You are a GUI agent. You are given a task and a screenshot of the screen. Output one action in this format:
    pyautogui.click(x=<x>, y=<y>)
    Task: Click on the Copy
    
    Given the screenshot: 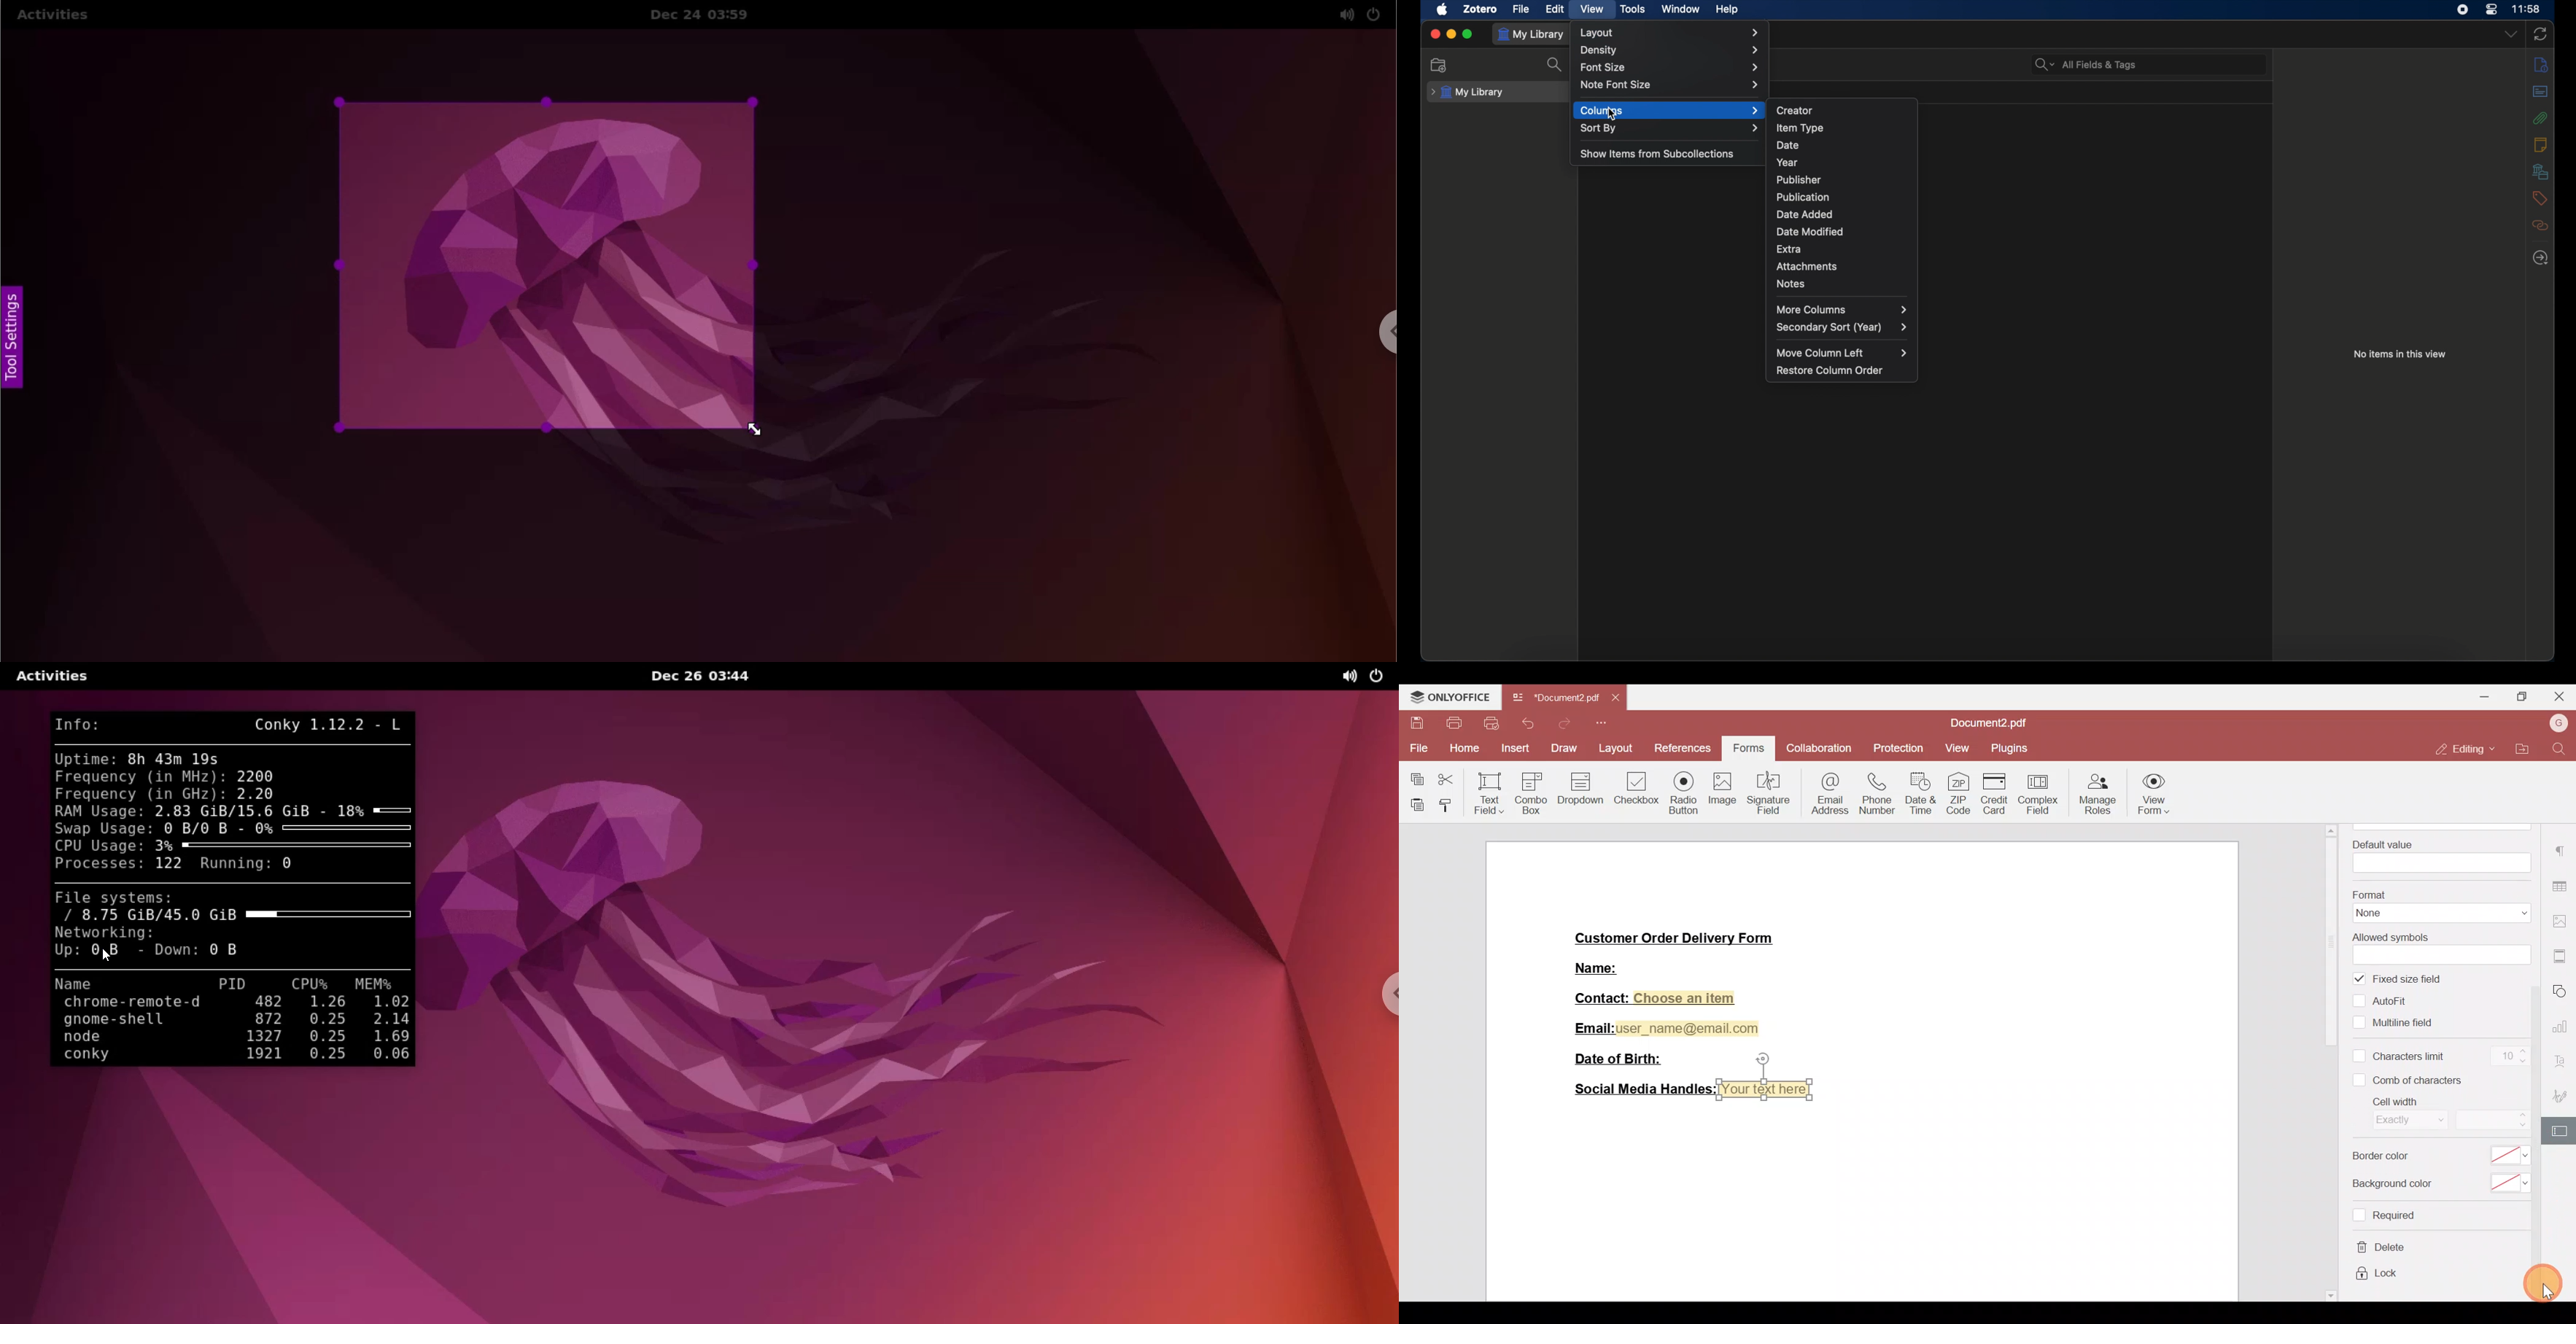 What is the action you would take?
    pyautogui.click(x=1412, y=777)
    